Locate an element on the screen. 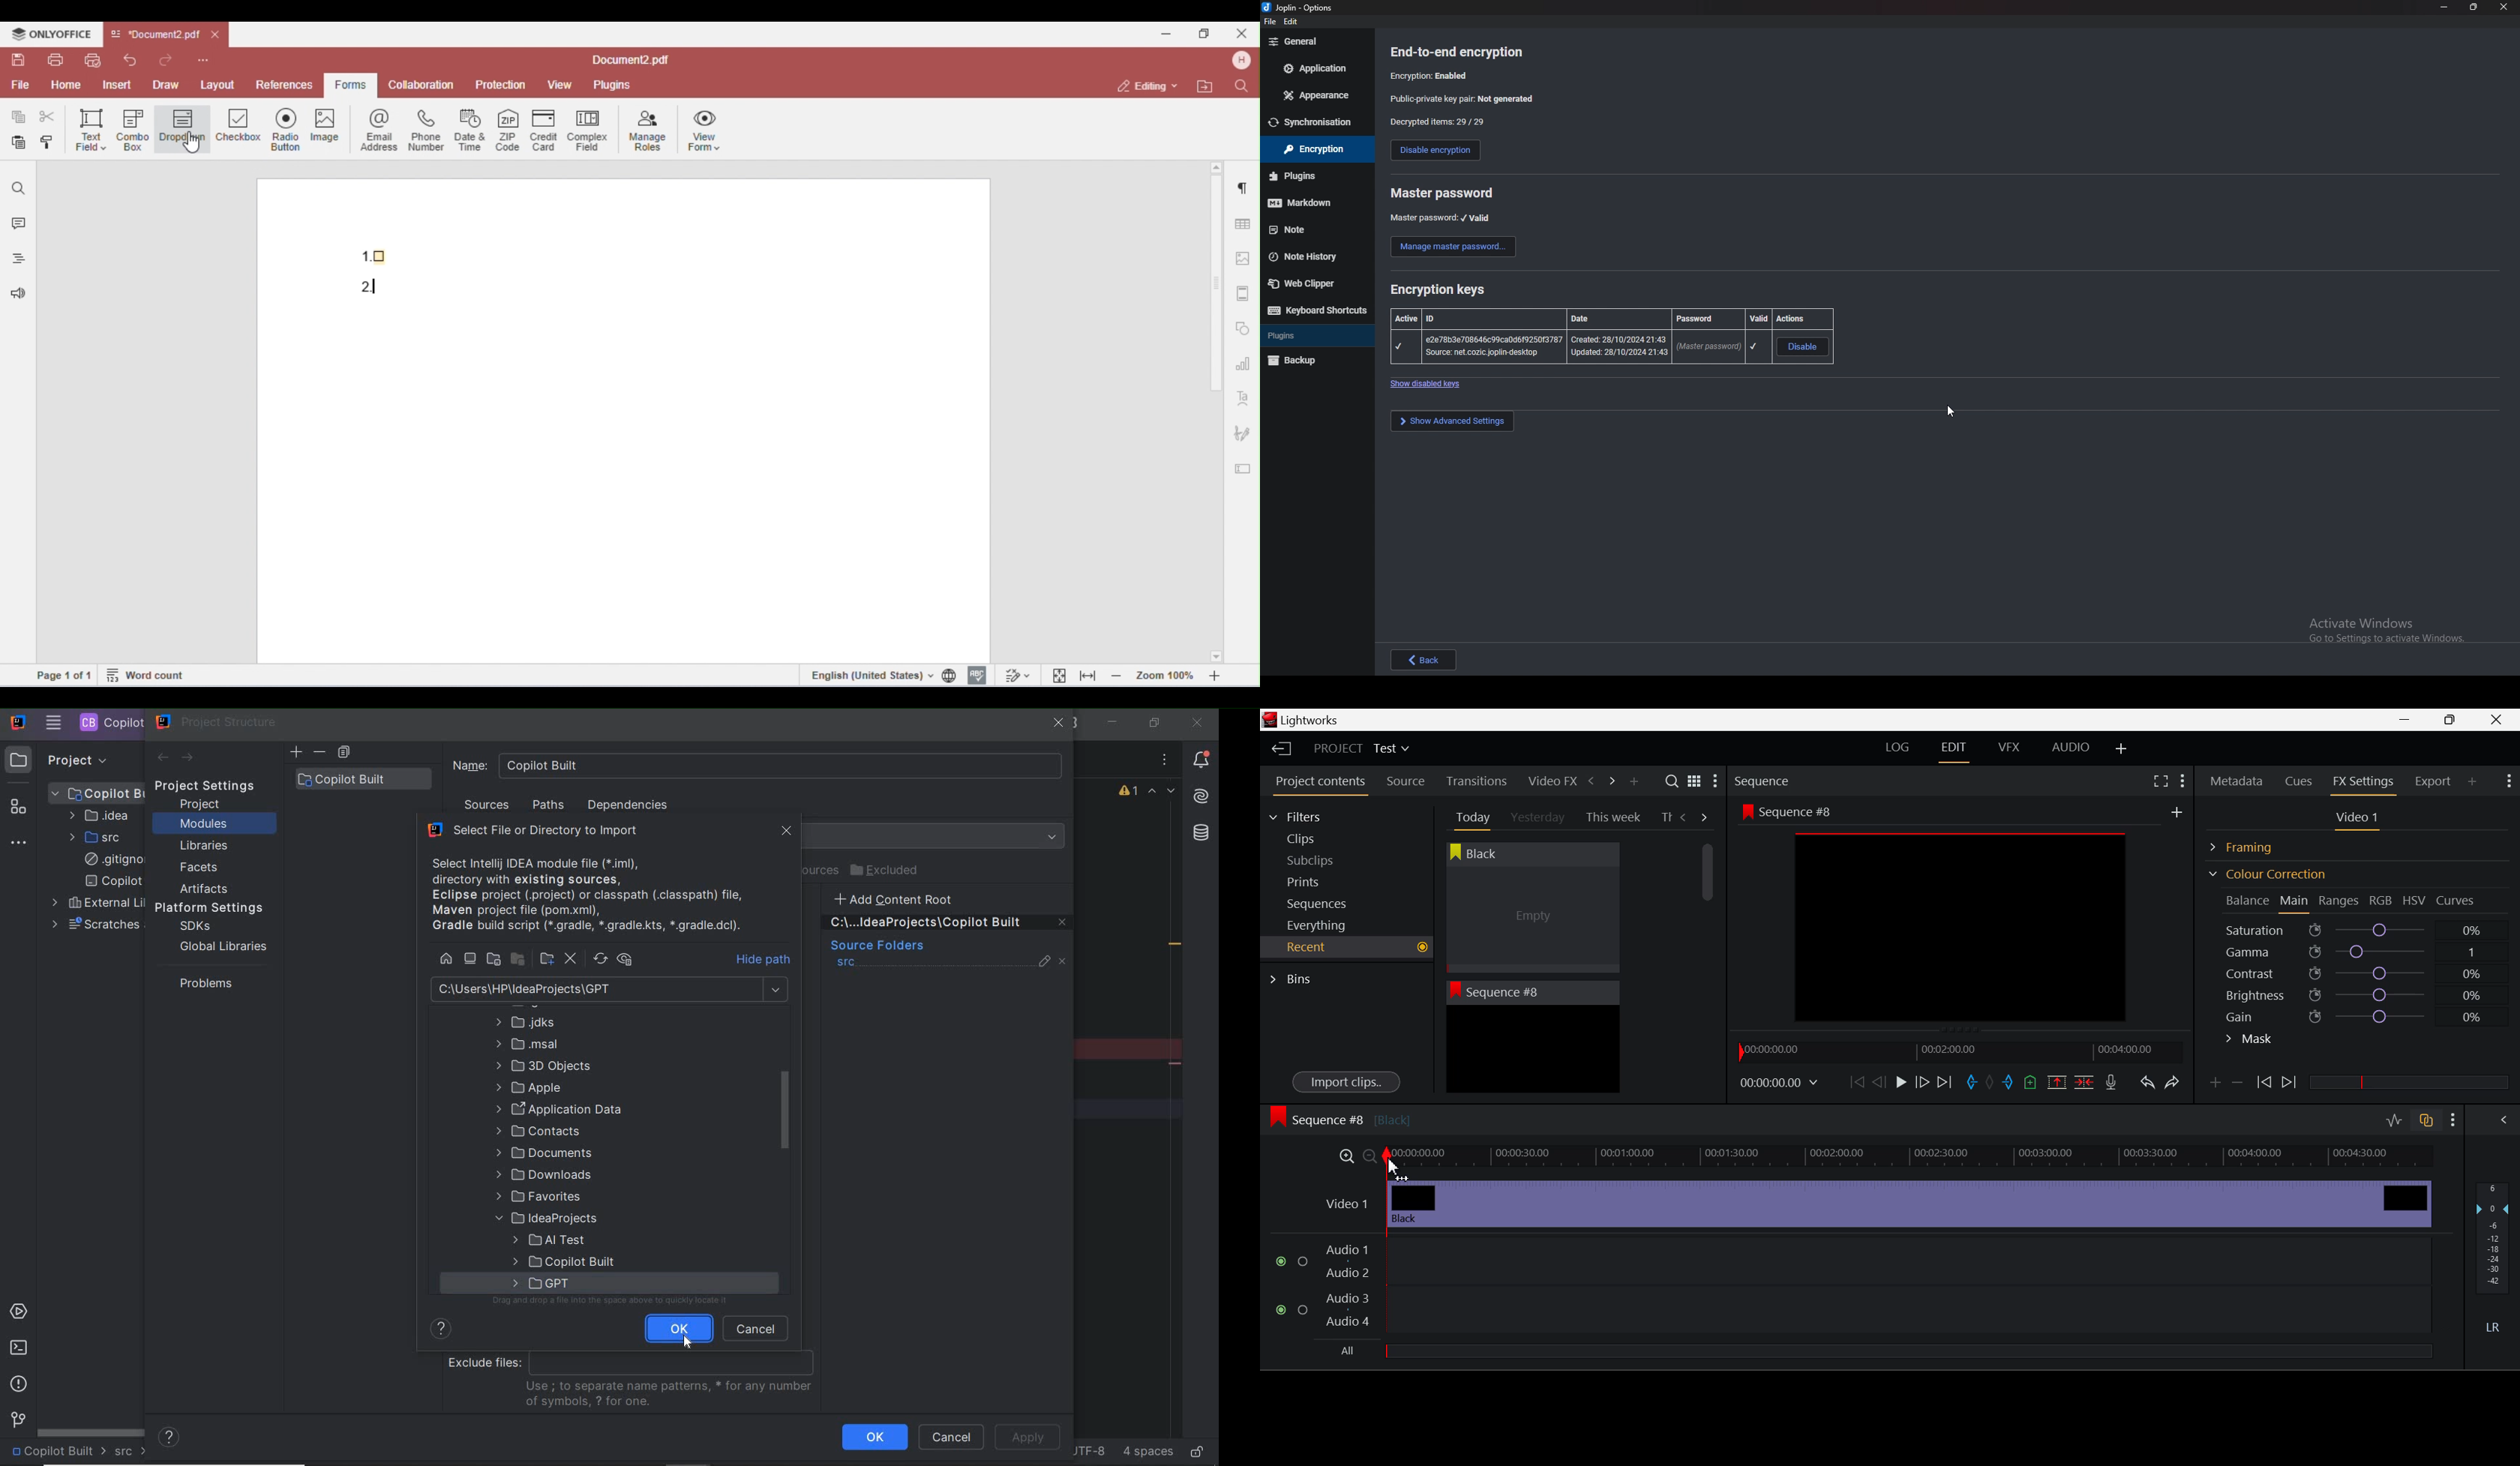   is located at coordinates (2473, 9).